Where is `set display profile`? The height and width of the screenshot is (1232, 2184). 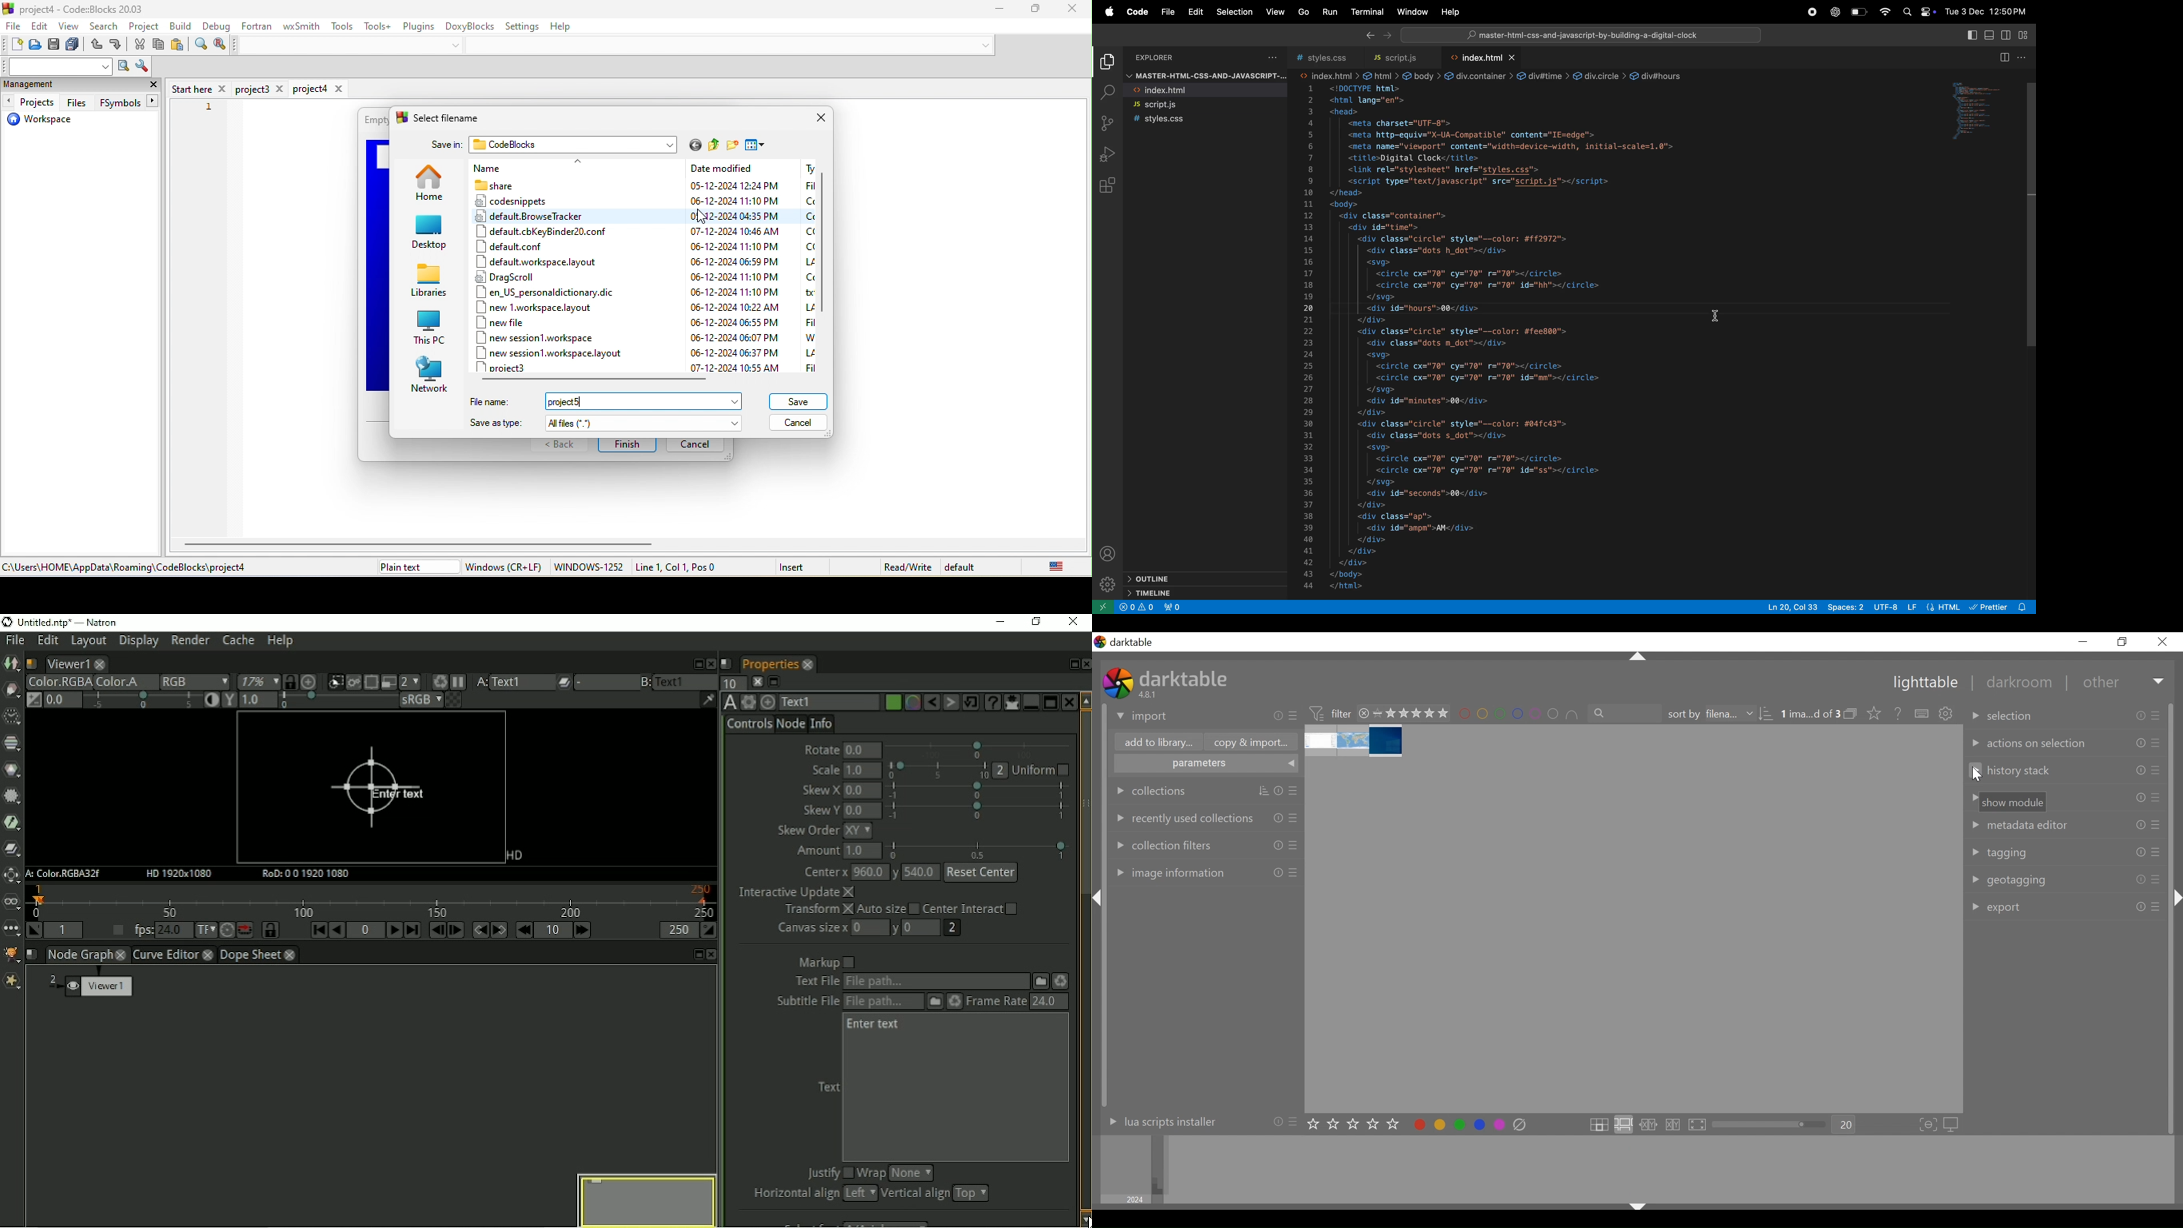
set display profile is located at coordinates (1953, 1125).